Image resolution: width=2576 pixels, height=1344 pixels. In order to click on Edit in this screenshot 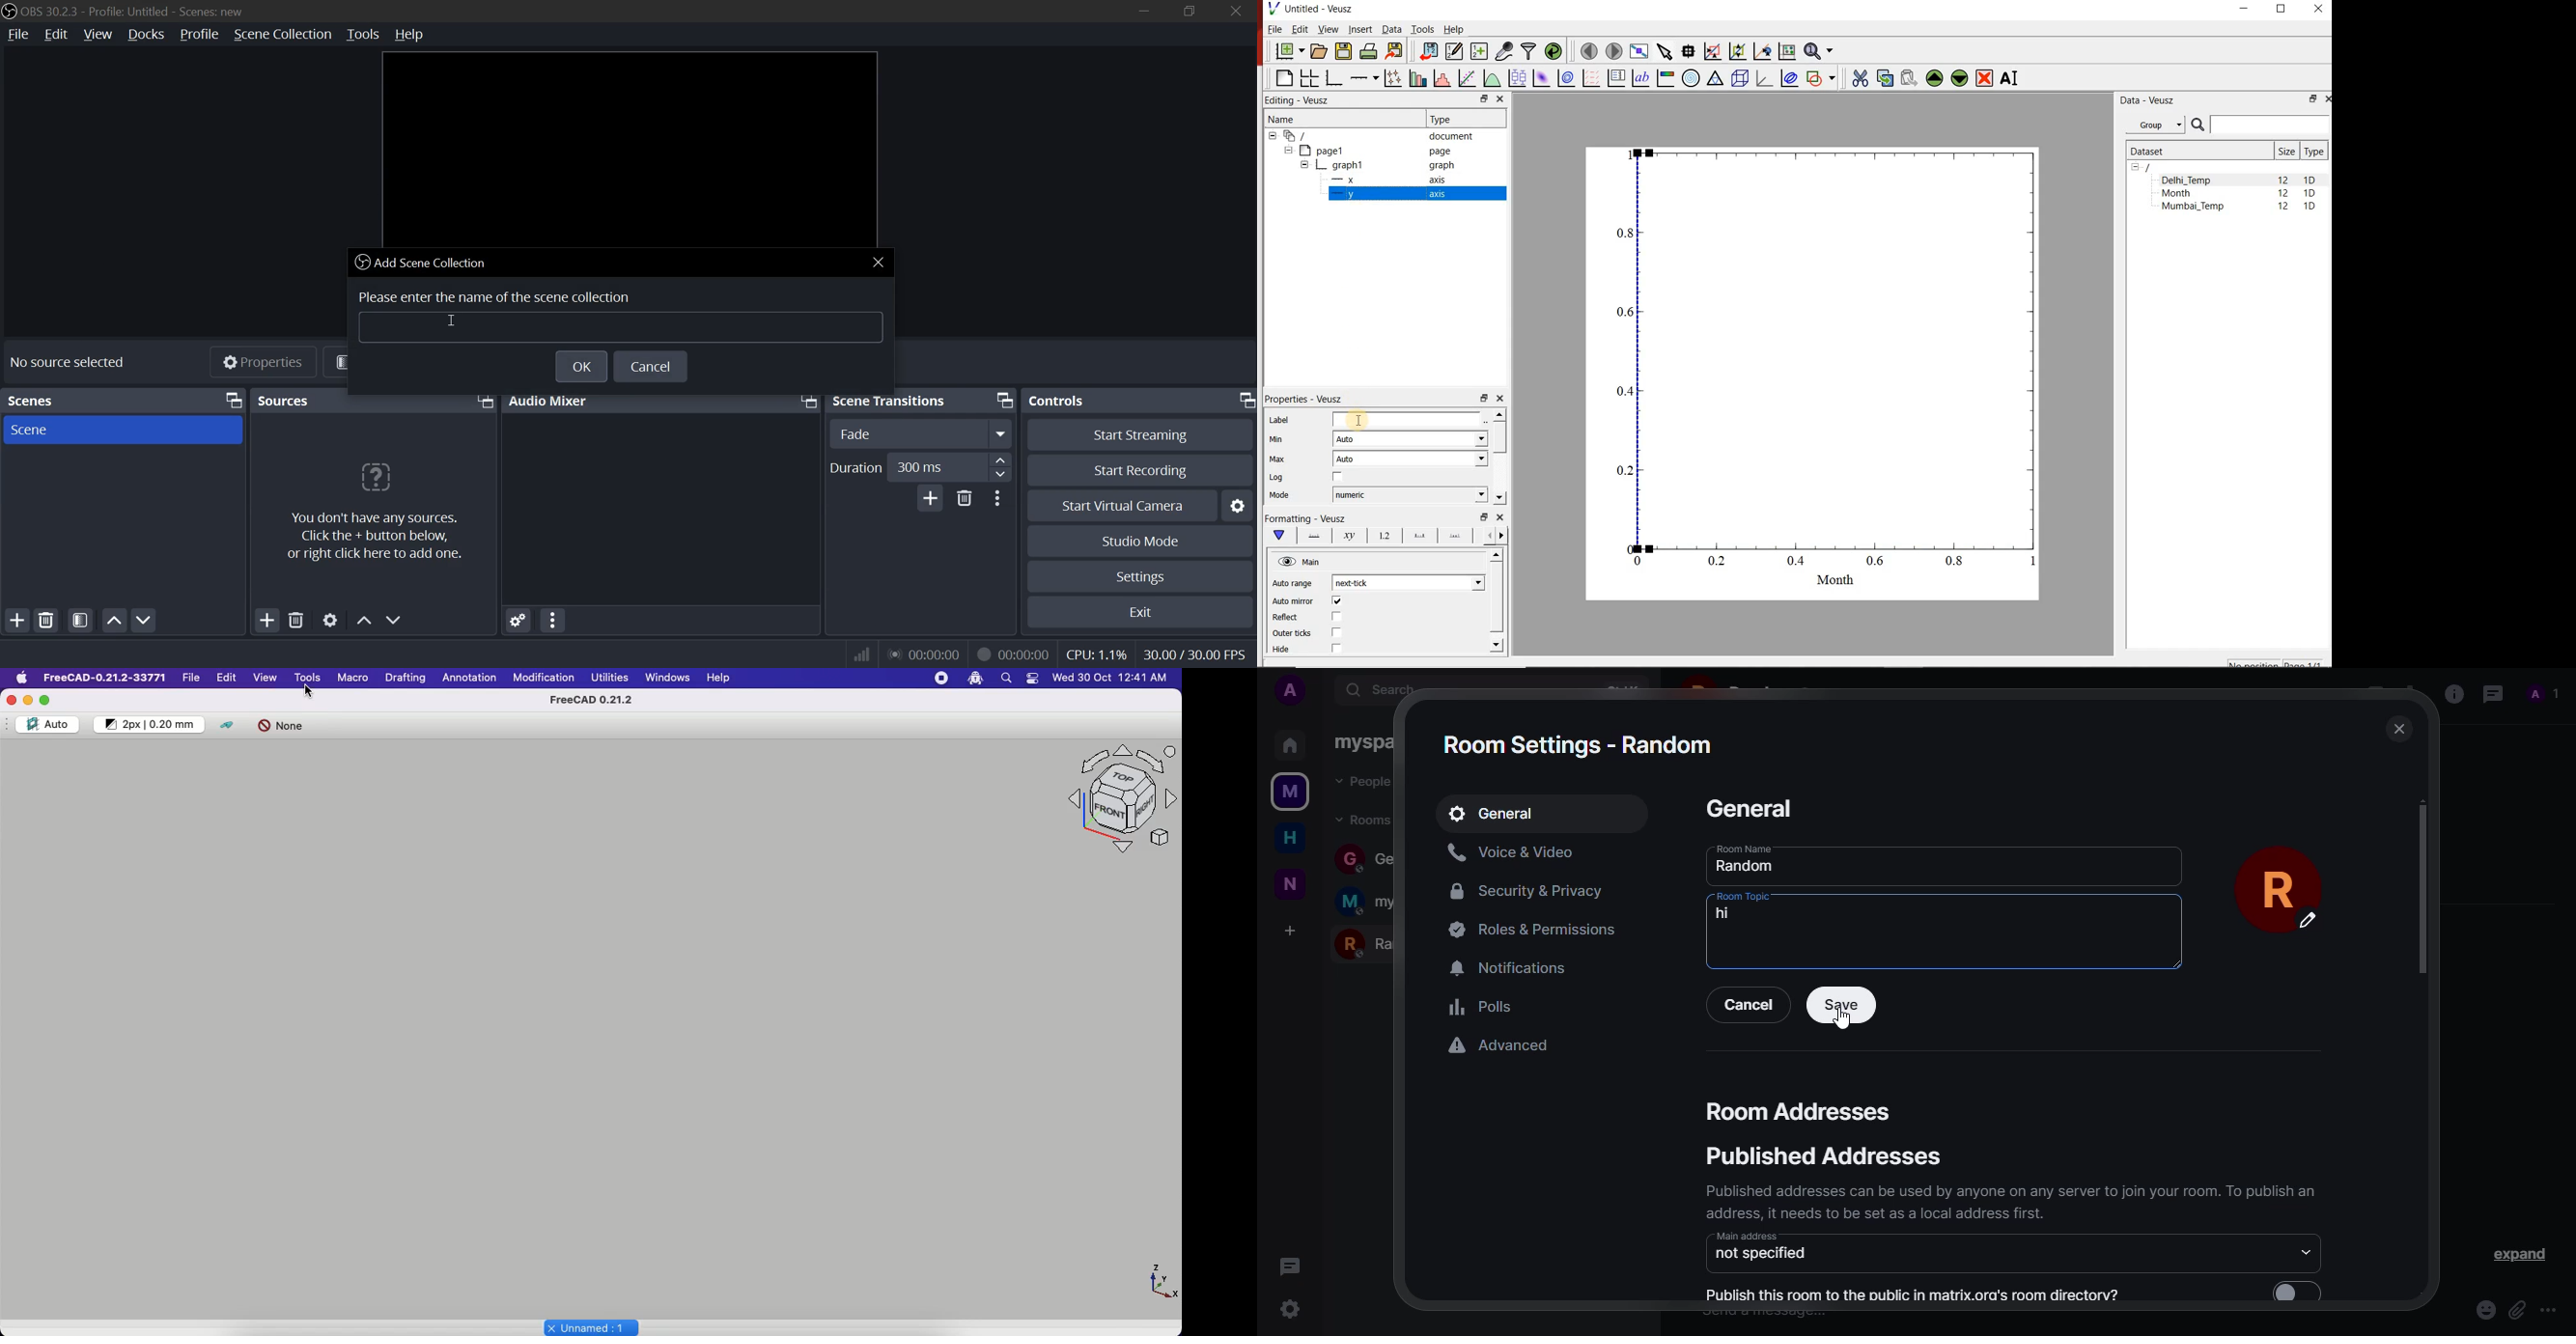, I will do `click(226, 679)`.